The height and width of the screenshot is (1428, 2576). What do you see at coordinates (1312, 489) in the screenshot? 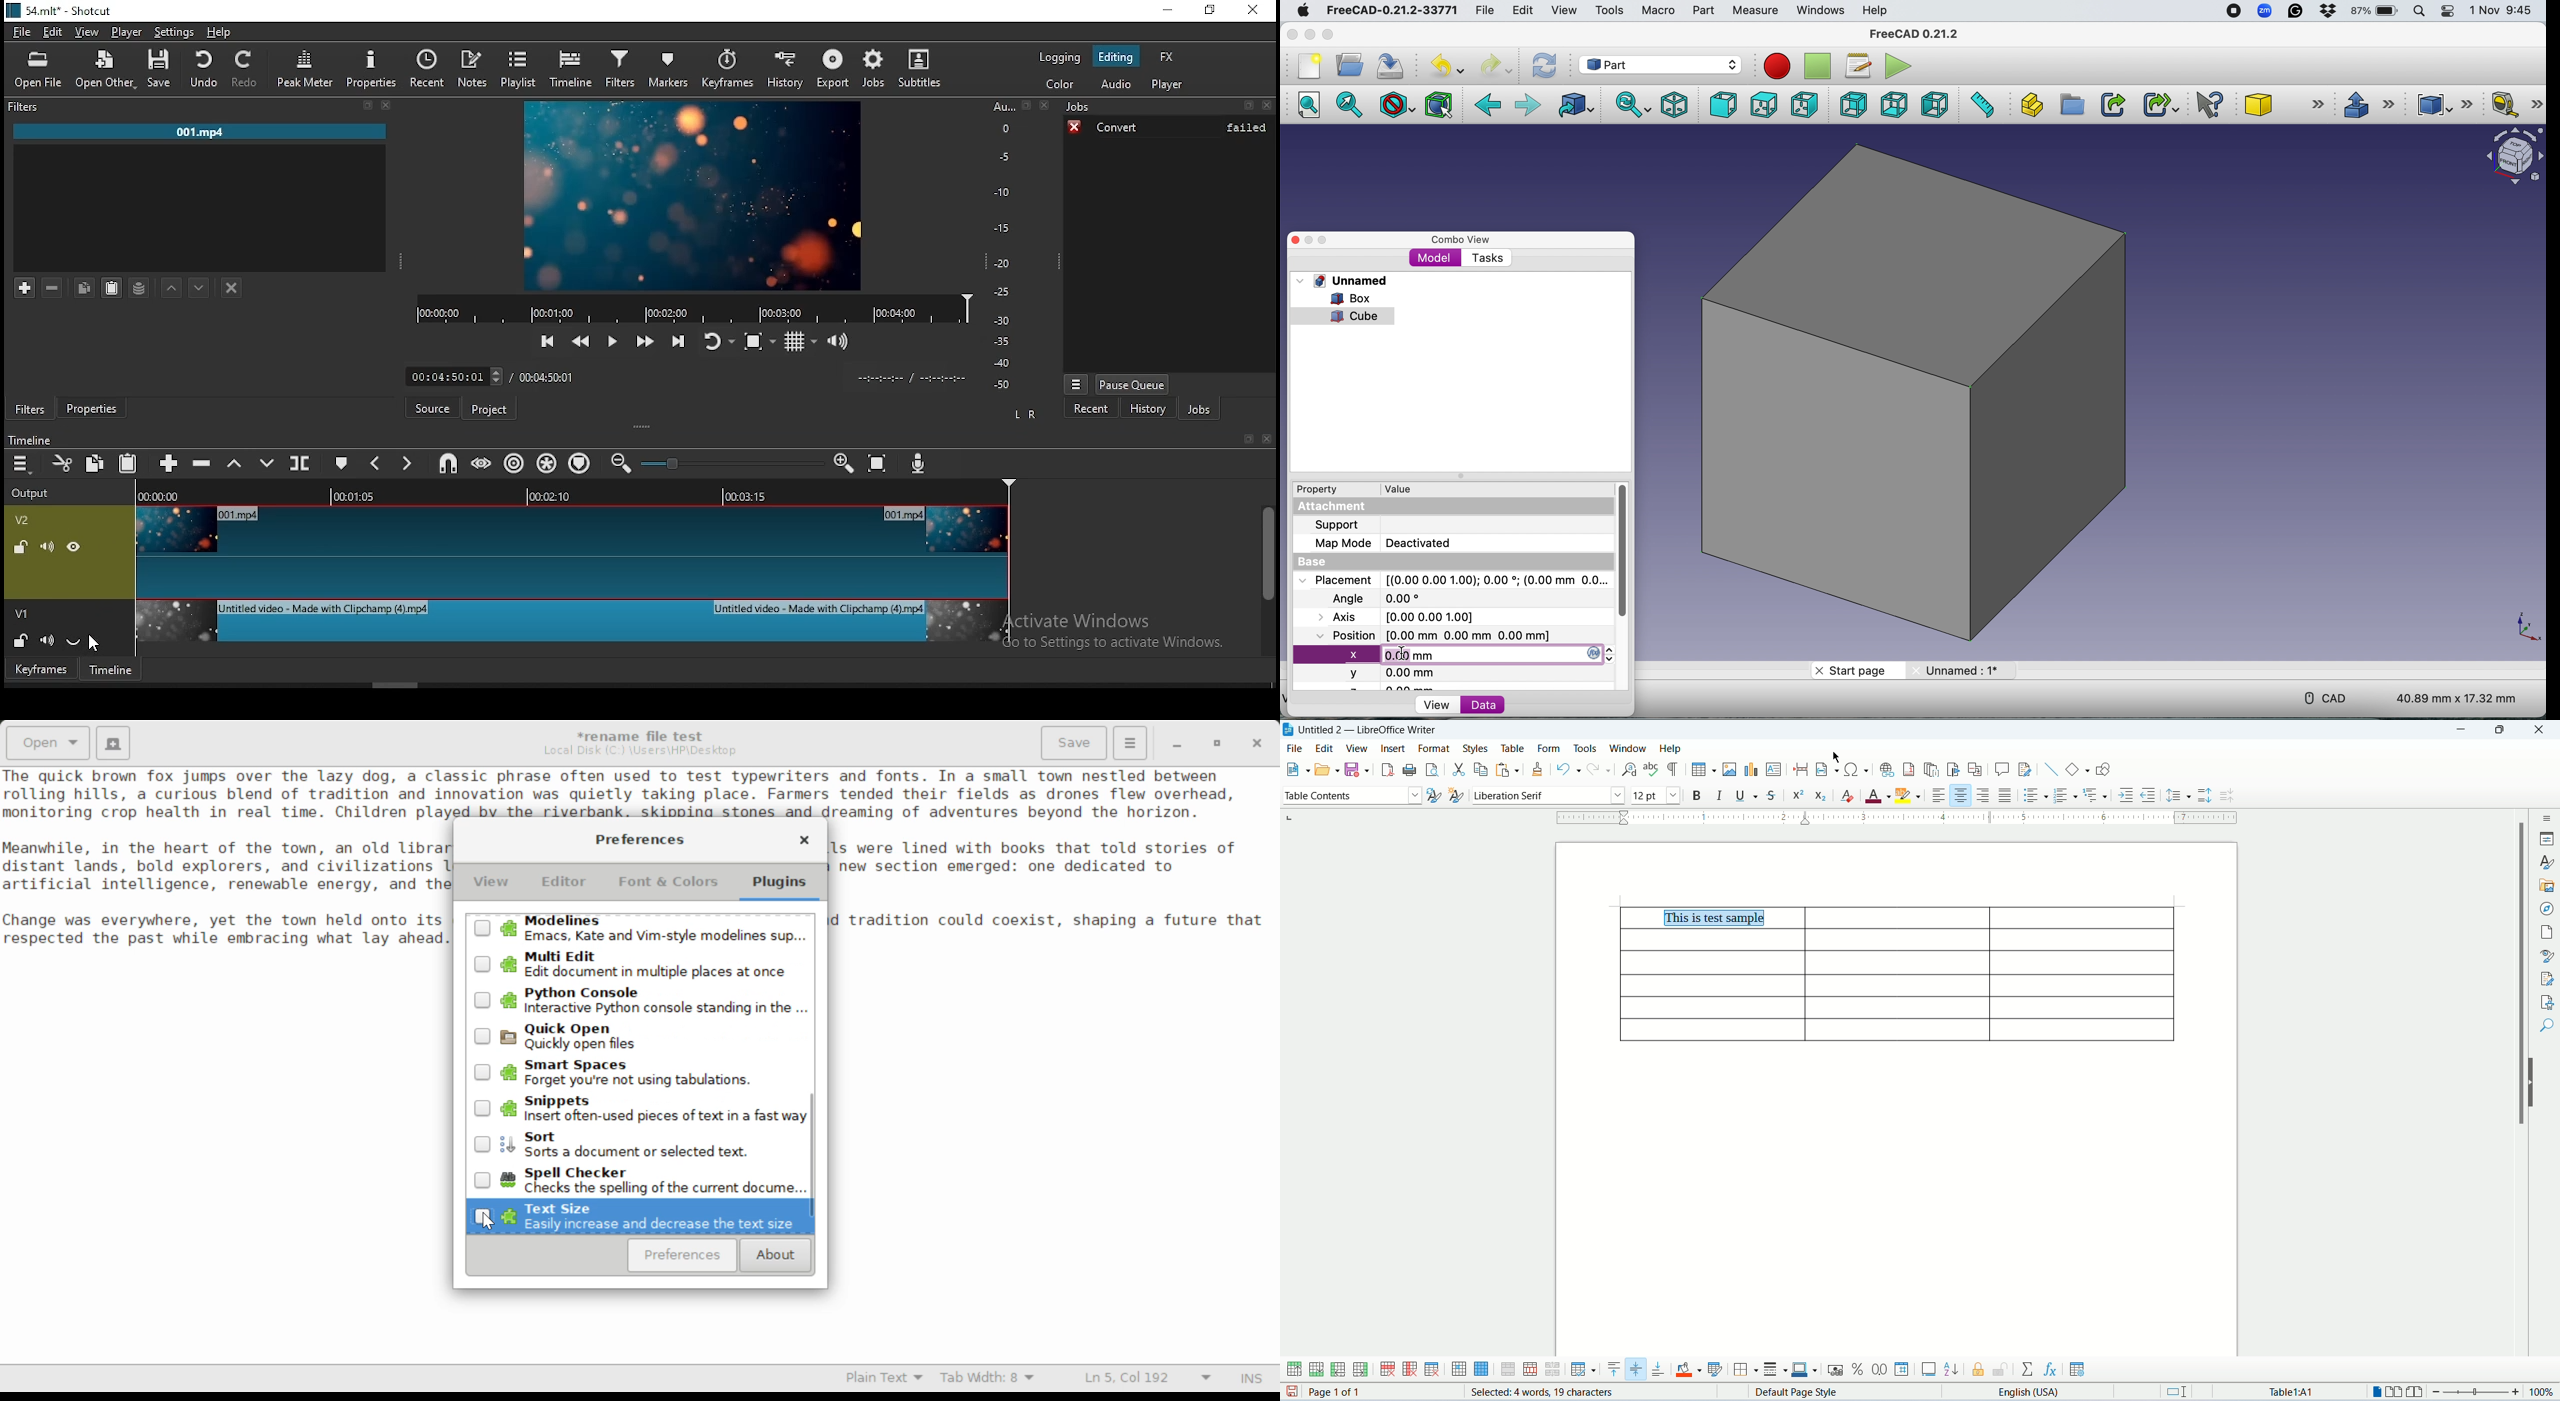
I see `Property` at bounding box center [1312, 489].